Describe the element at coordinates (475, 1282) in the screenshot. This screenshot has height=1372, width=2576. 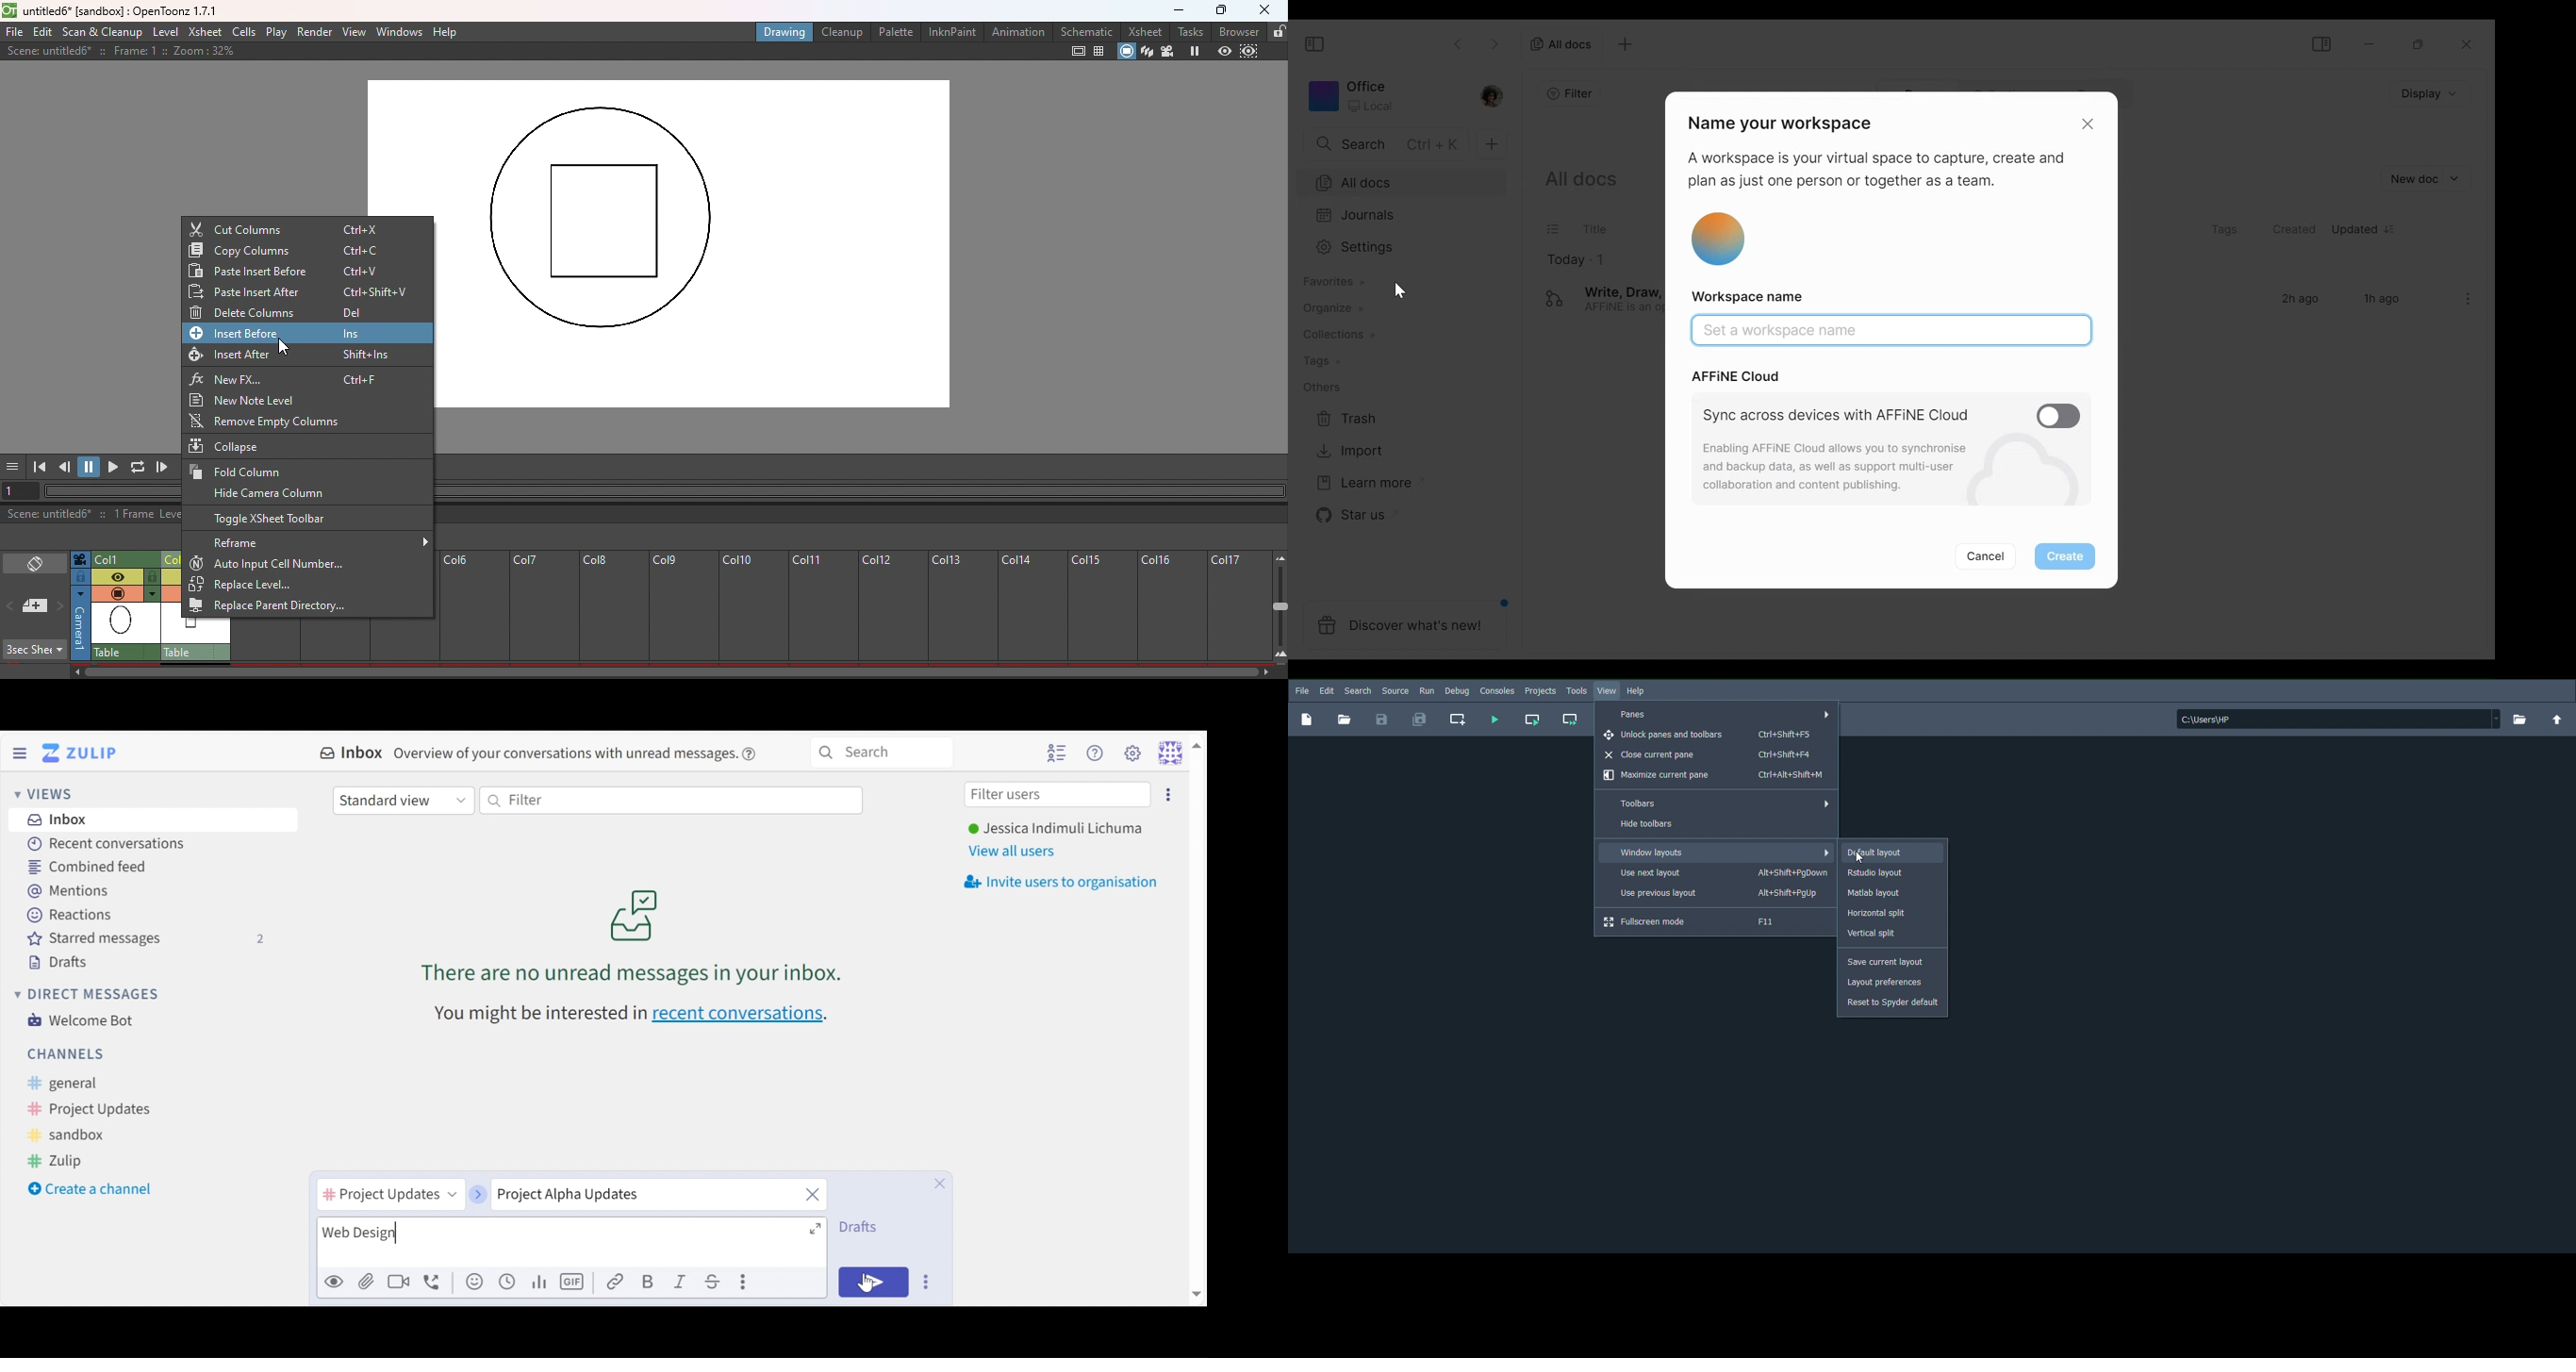
I see `Add an emoji` at that location.